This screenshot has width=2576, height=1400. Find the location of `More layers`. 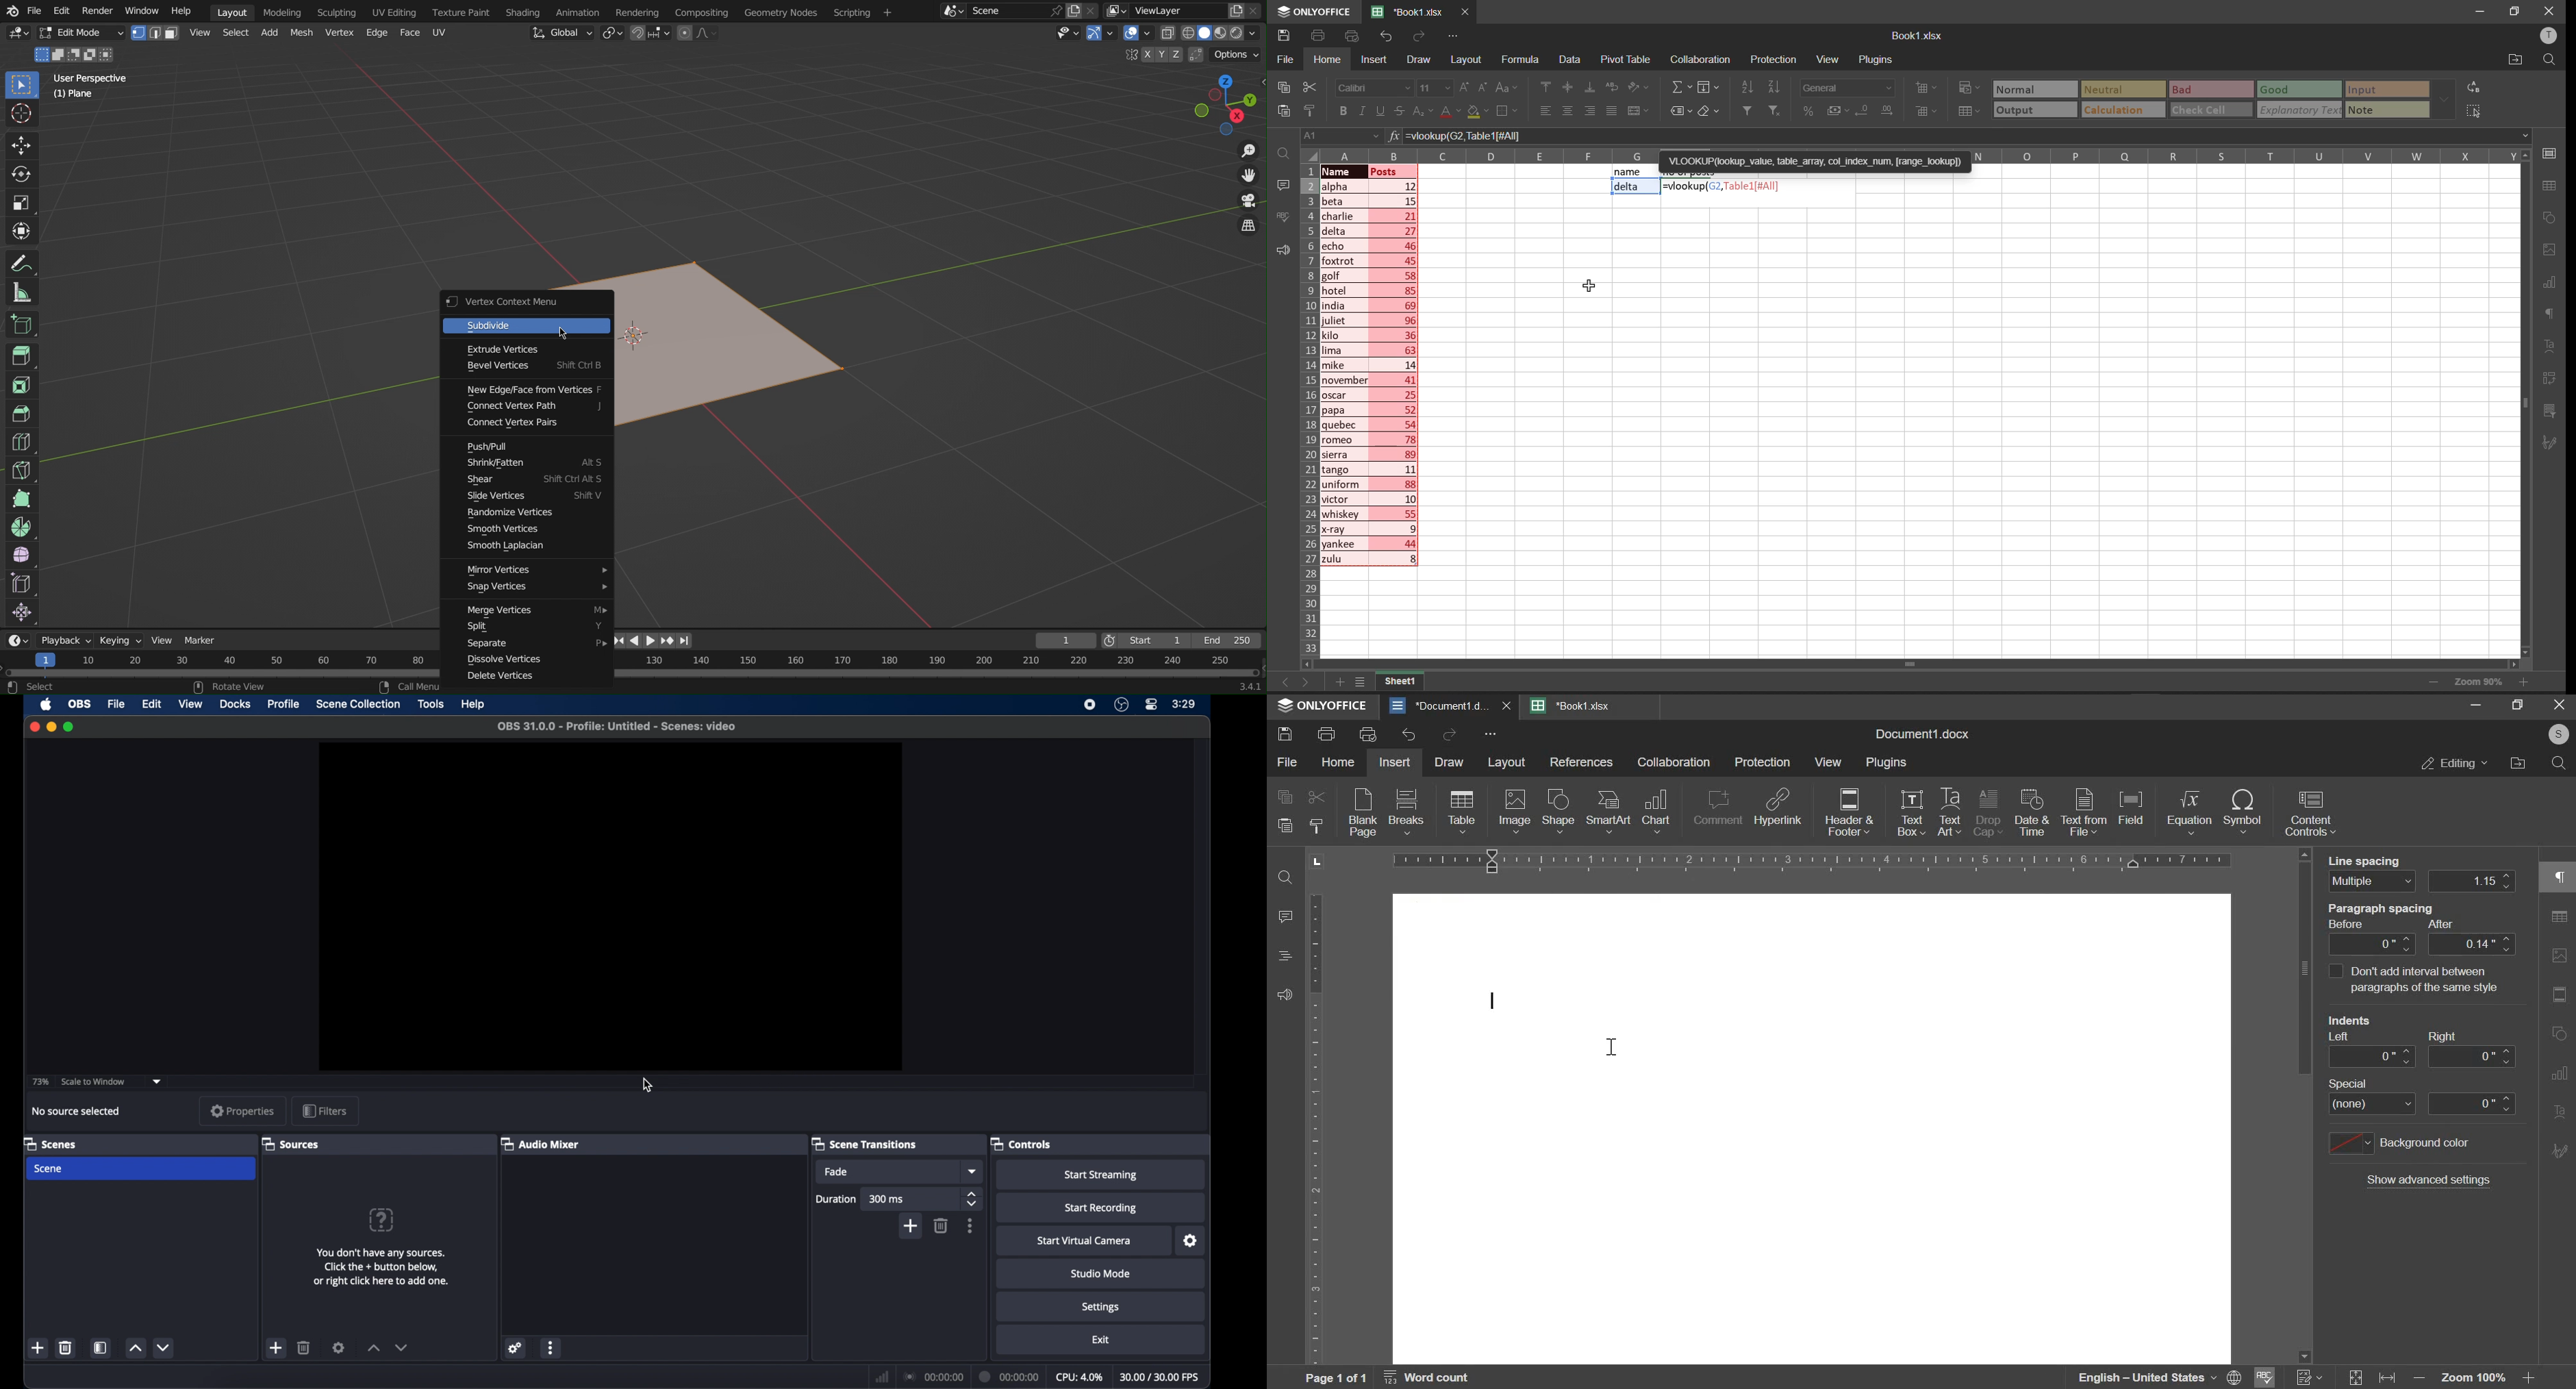

More layers is located at coordinates (1117, 12).